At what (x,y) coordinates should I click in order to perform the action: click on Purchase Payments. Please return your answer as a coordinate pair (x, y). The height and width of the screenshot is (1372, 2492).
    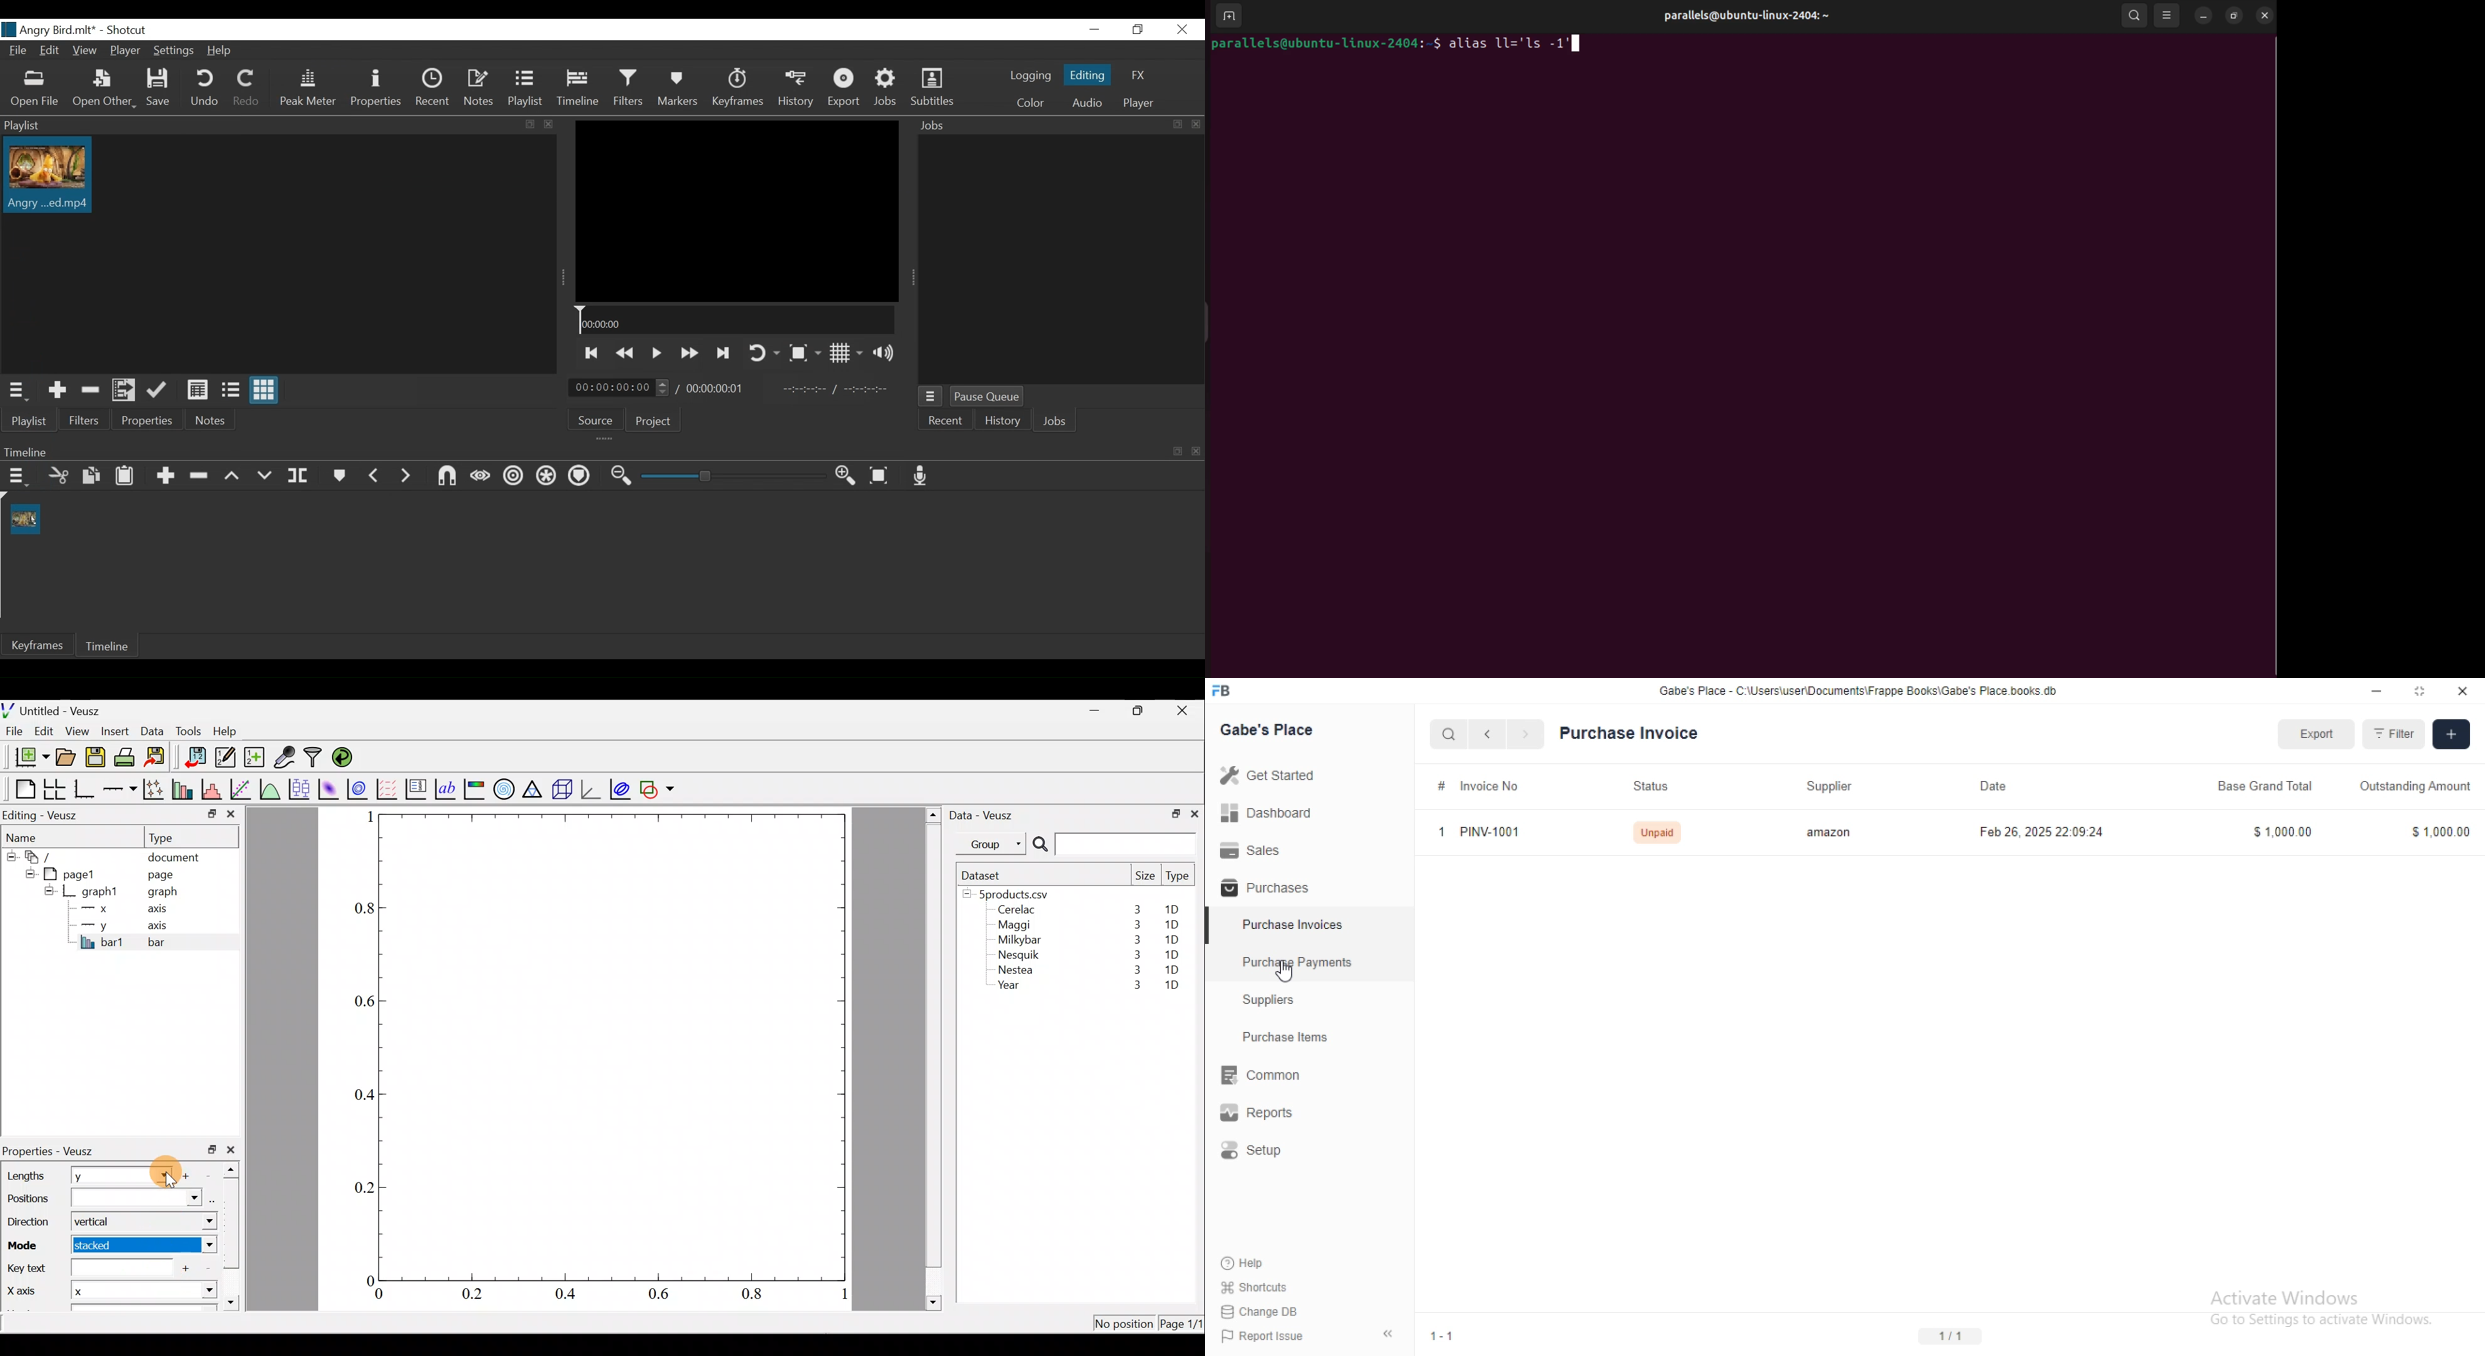
    Looking at the image, I should click on (1296, 962).